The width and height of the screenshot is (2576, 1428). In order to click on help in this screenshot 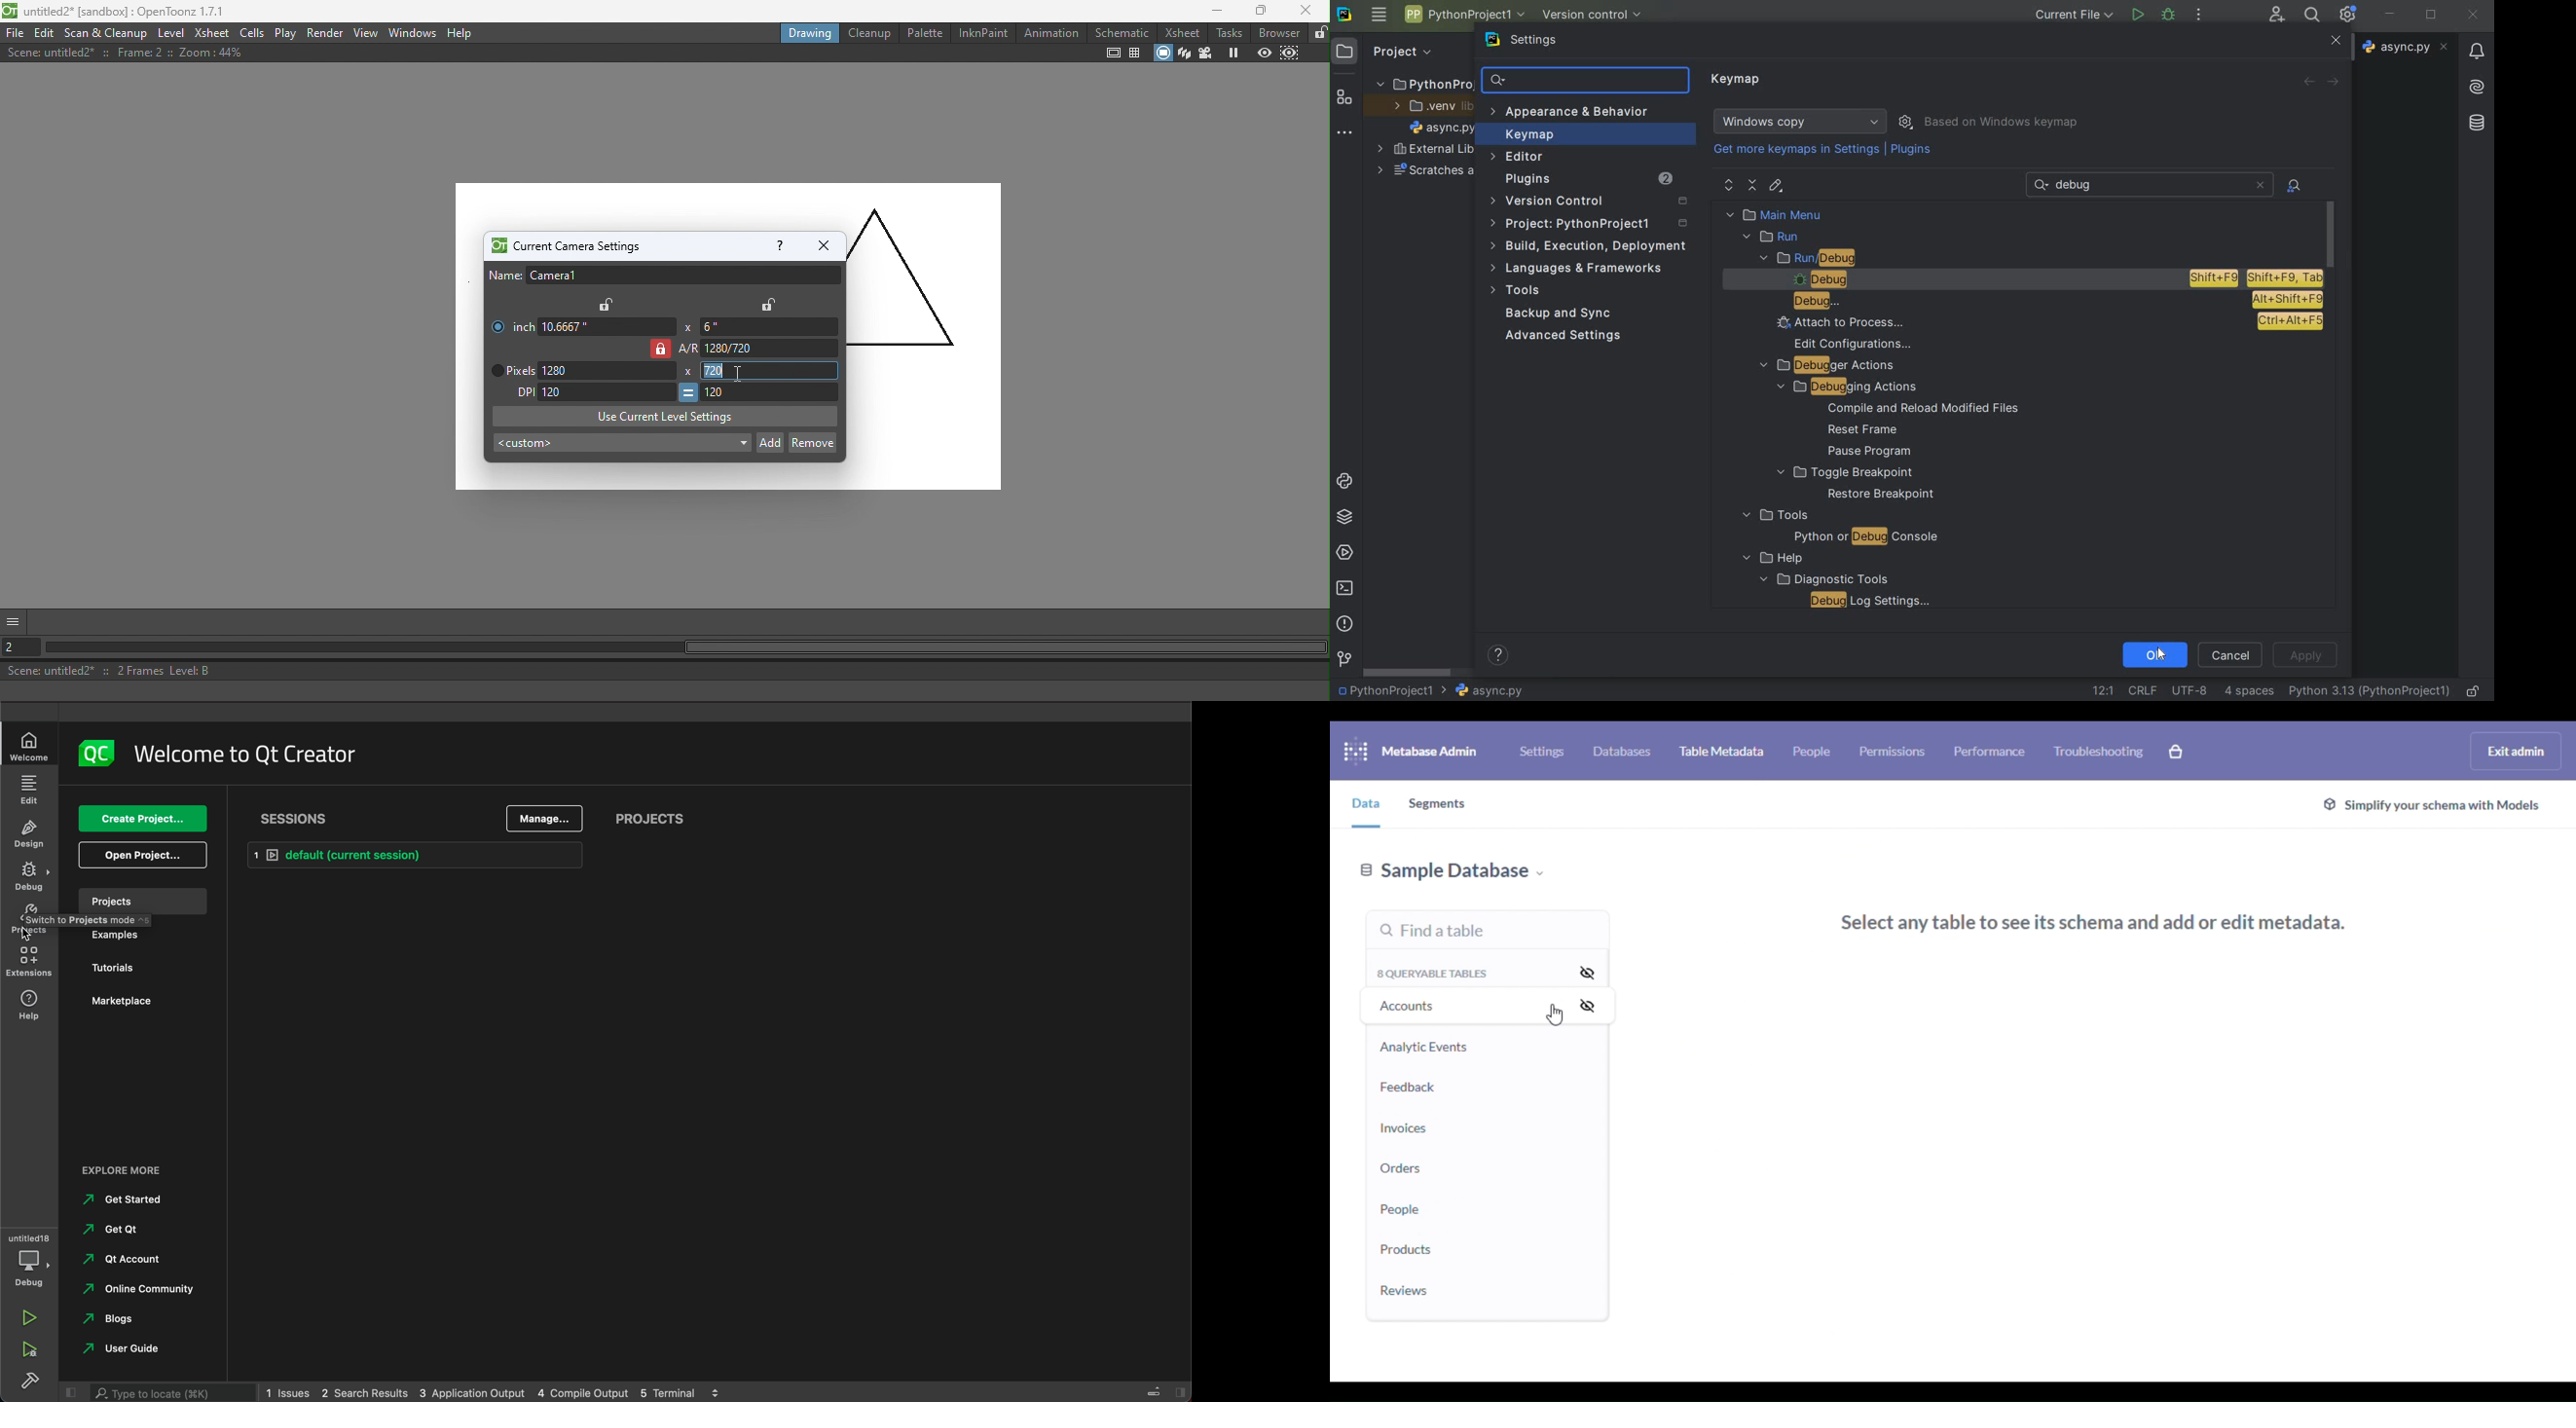, I will do `click(1770, 558)`.